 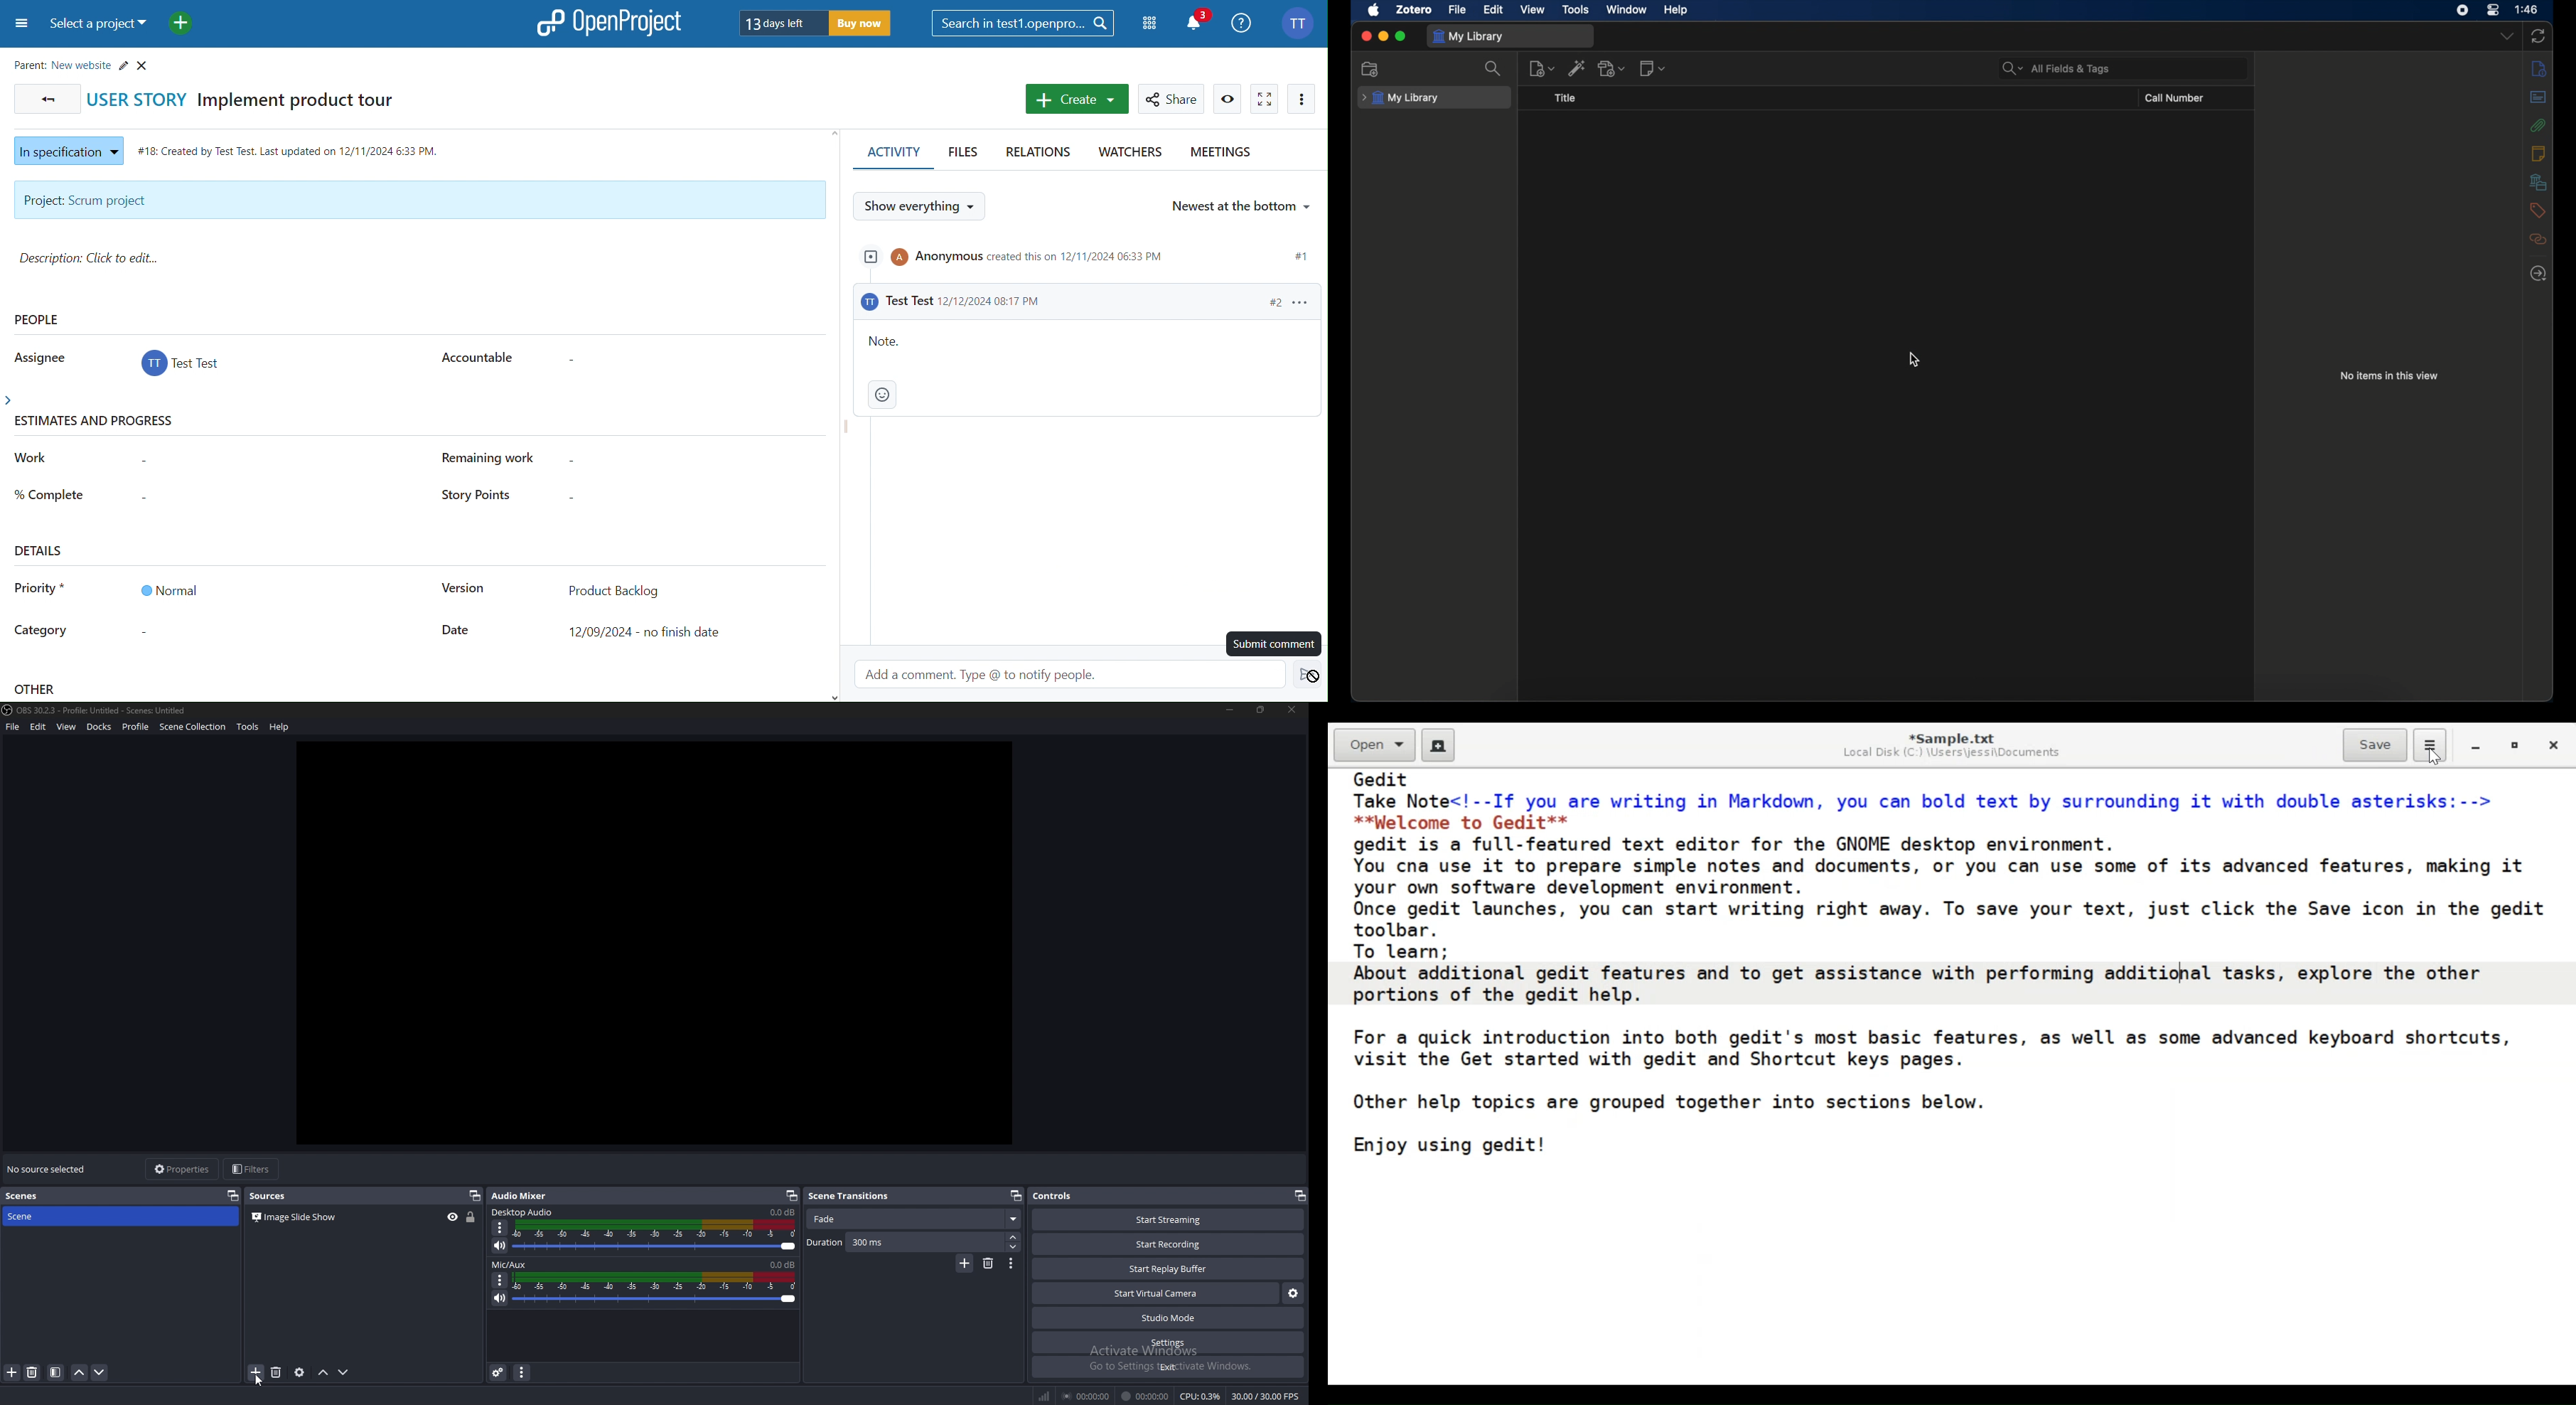 What do you see at coordinates (1167, 1343) in the screenshot?
I see `settings` at bounding box center [1167, 1343].